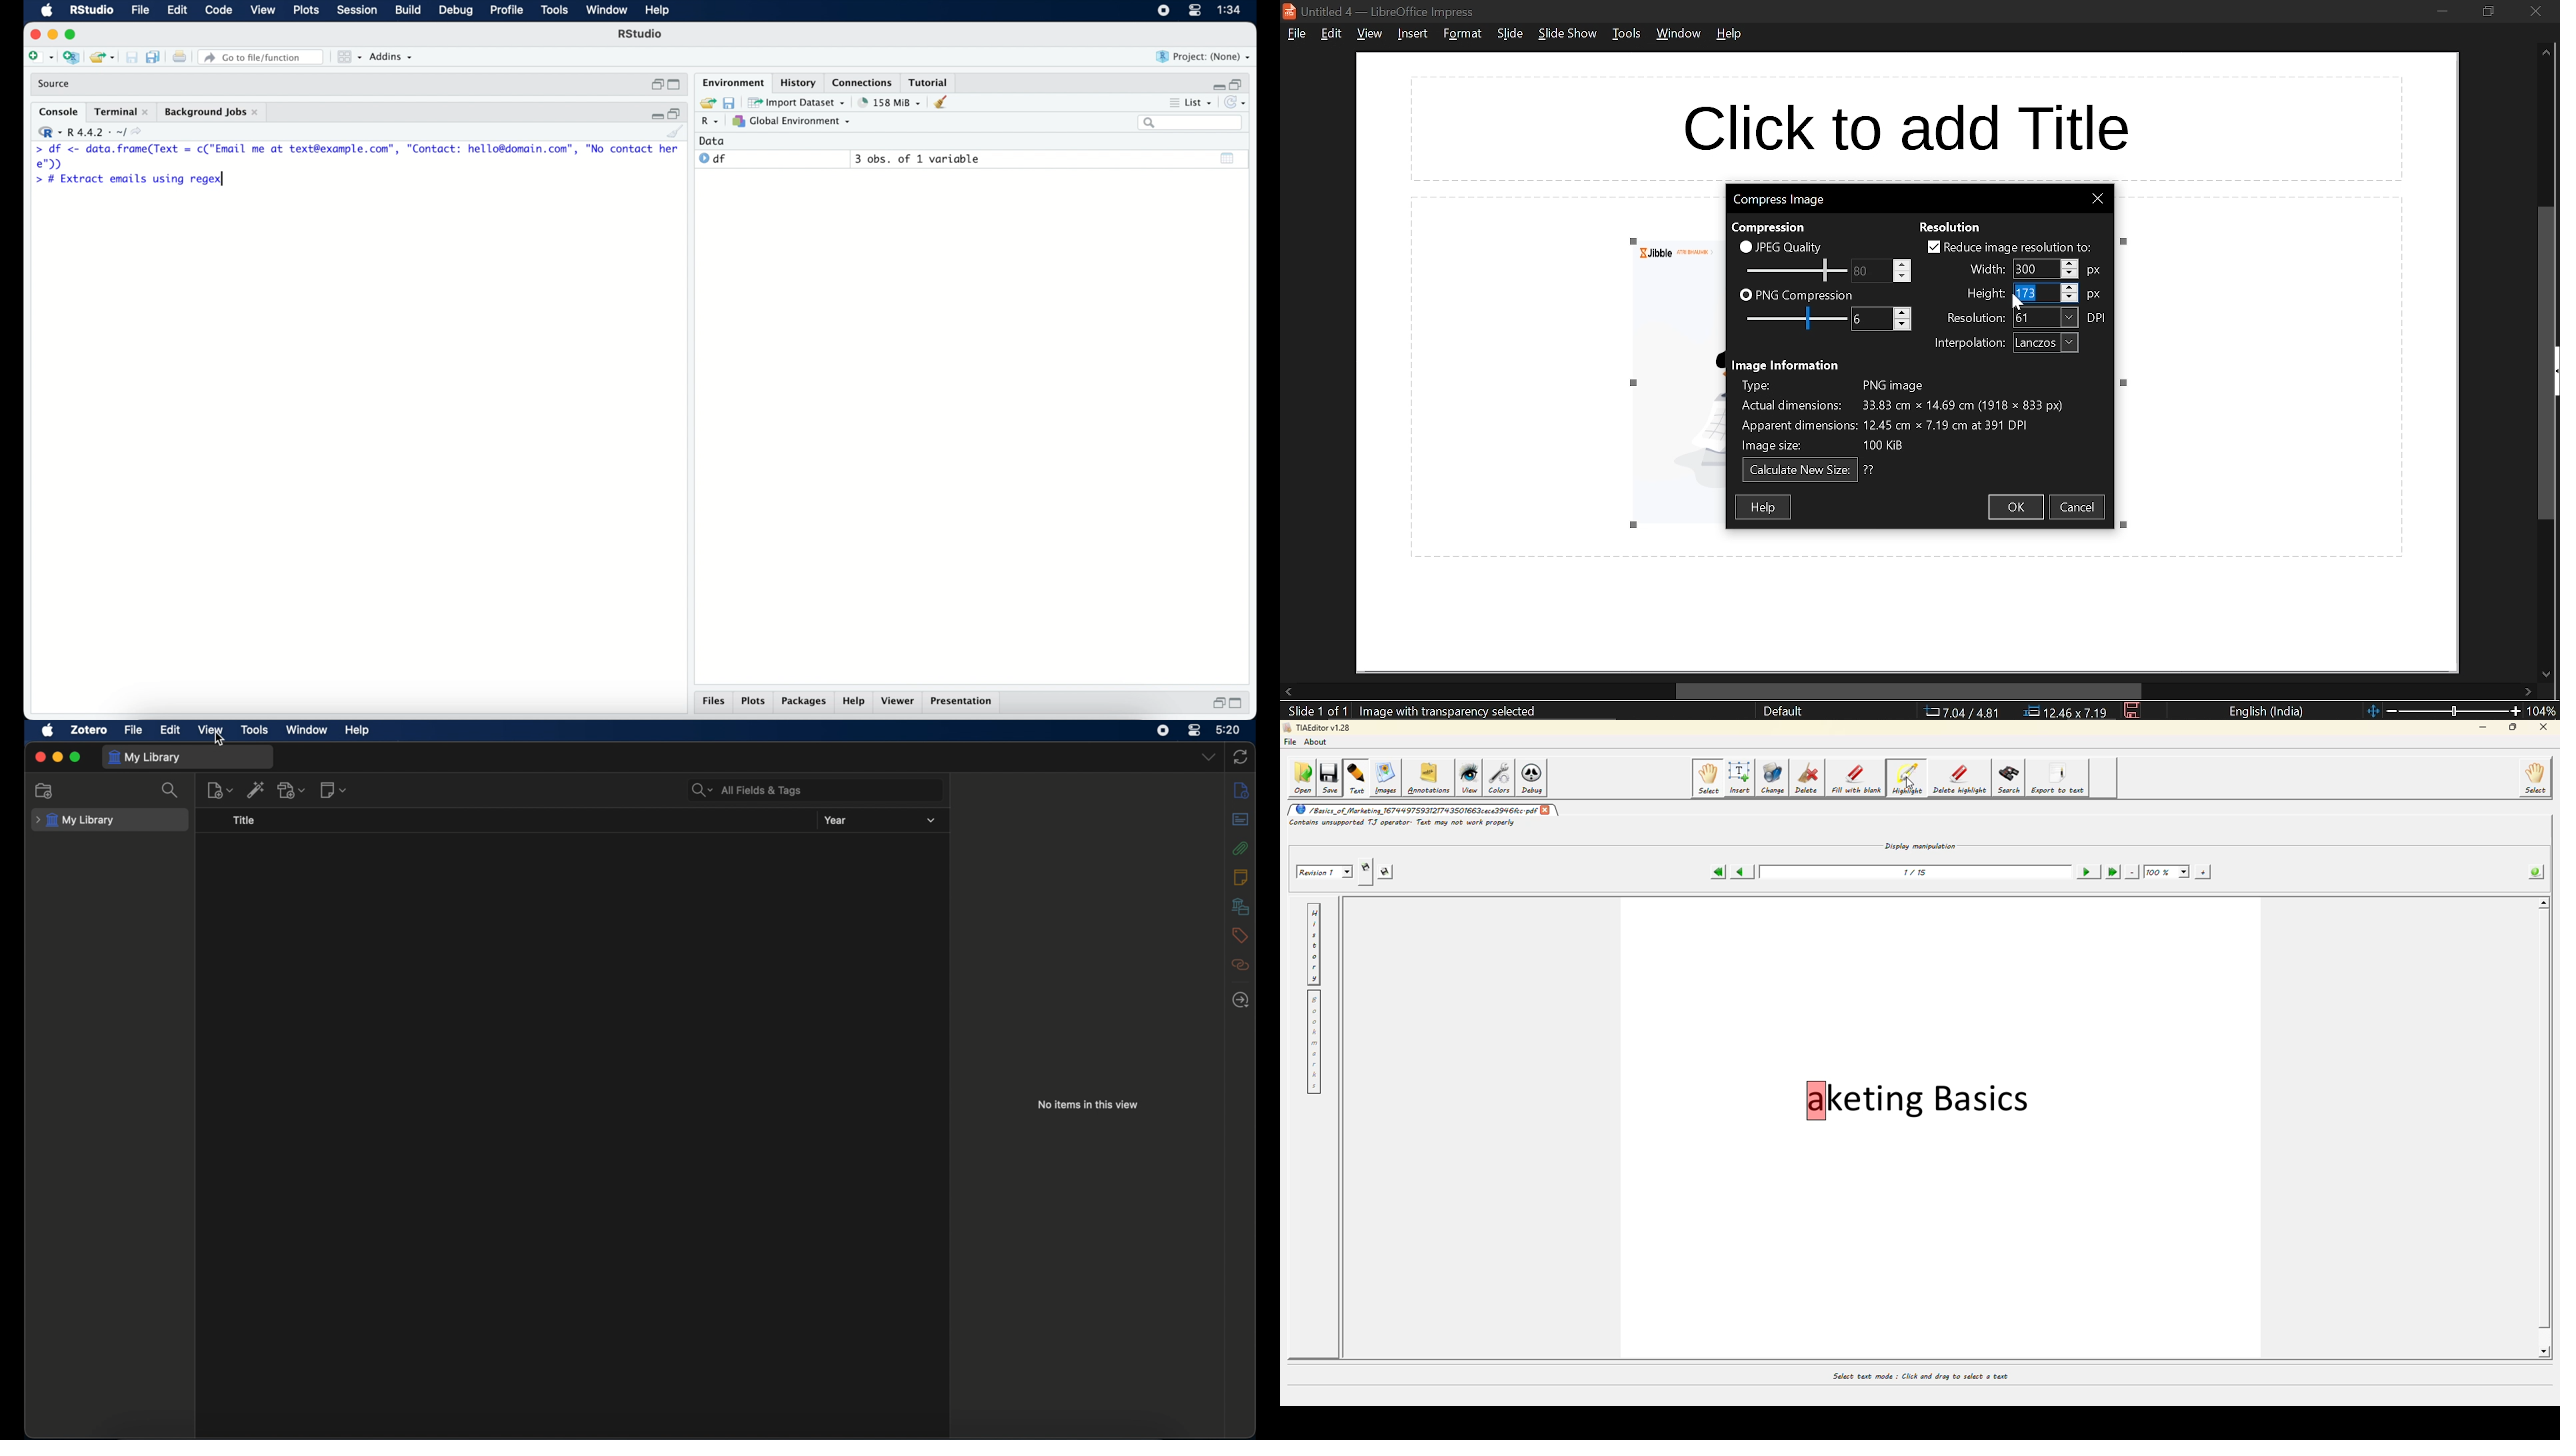 The height and width of the screenshot is (1456, 2576). What do you see at coordinates (56, 111) in the screenshot?
I see `console` at bounding box center [56, 111].